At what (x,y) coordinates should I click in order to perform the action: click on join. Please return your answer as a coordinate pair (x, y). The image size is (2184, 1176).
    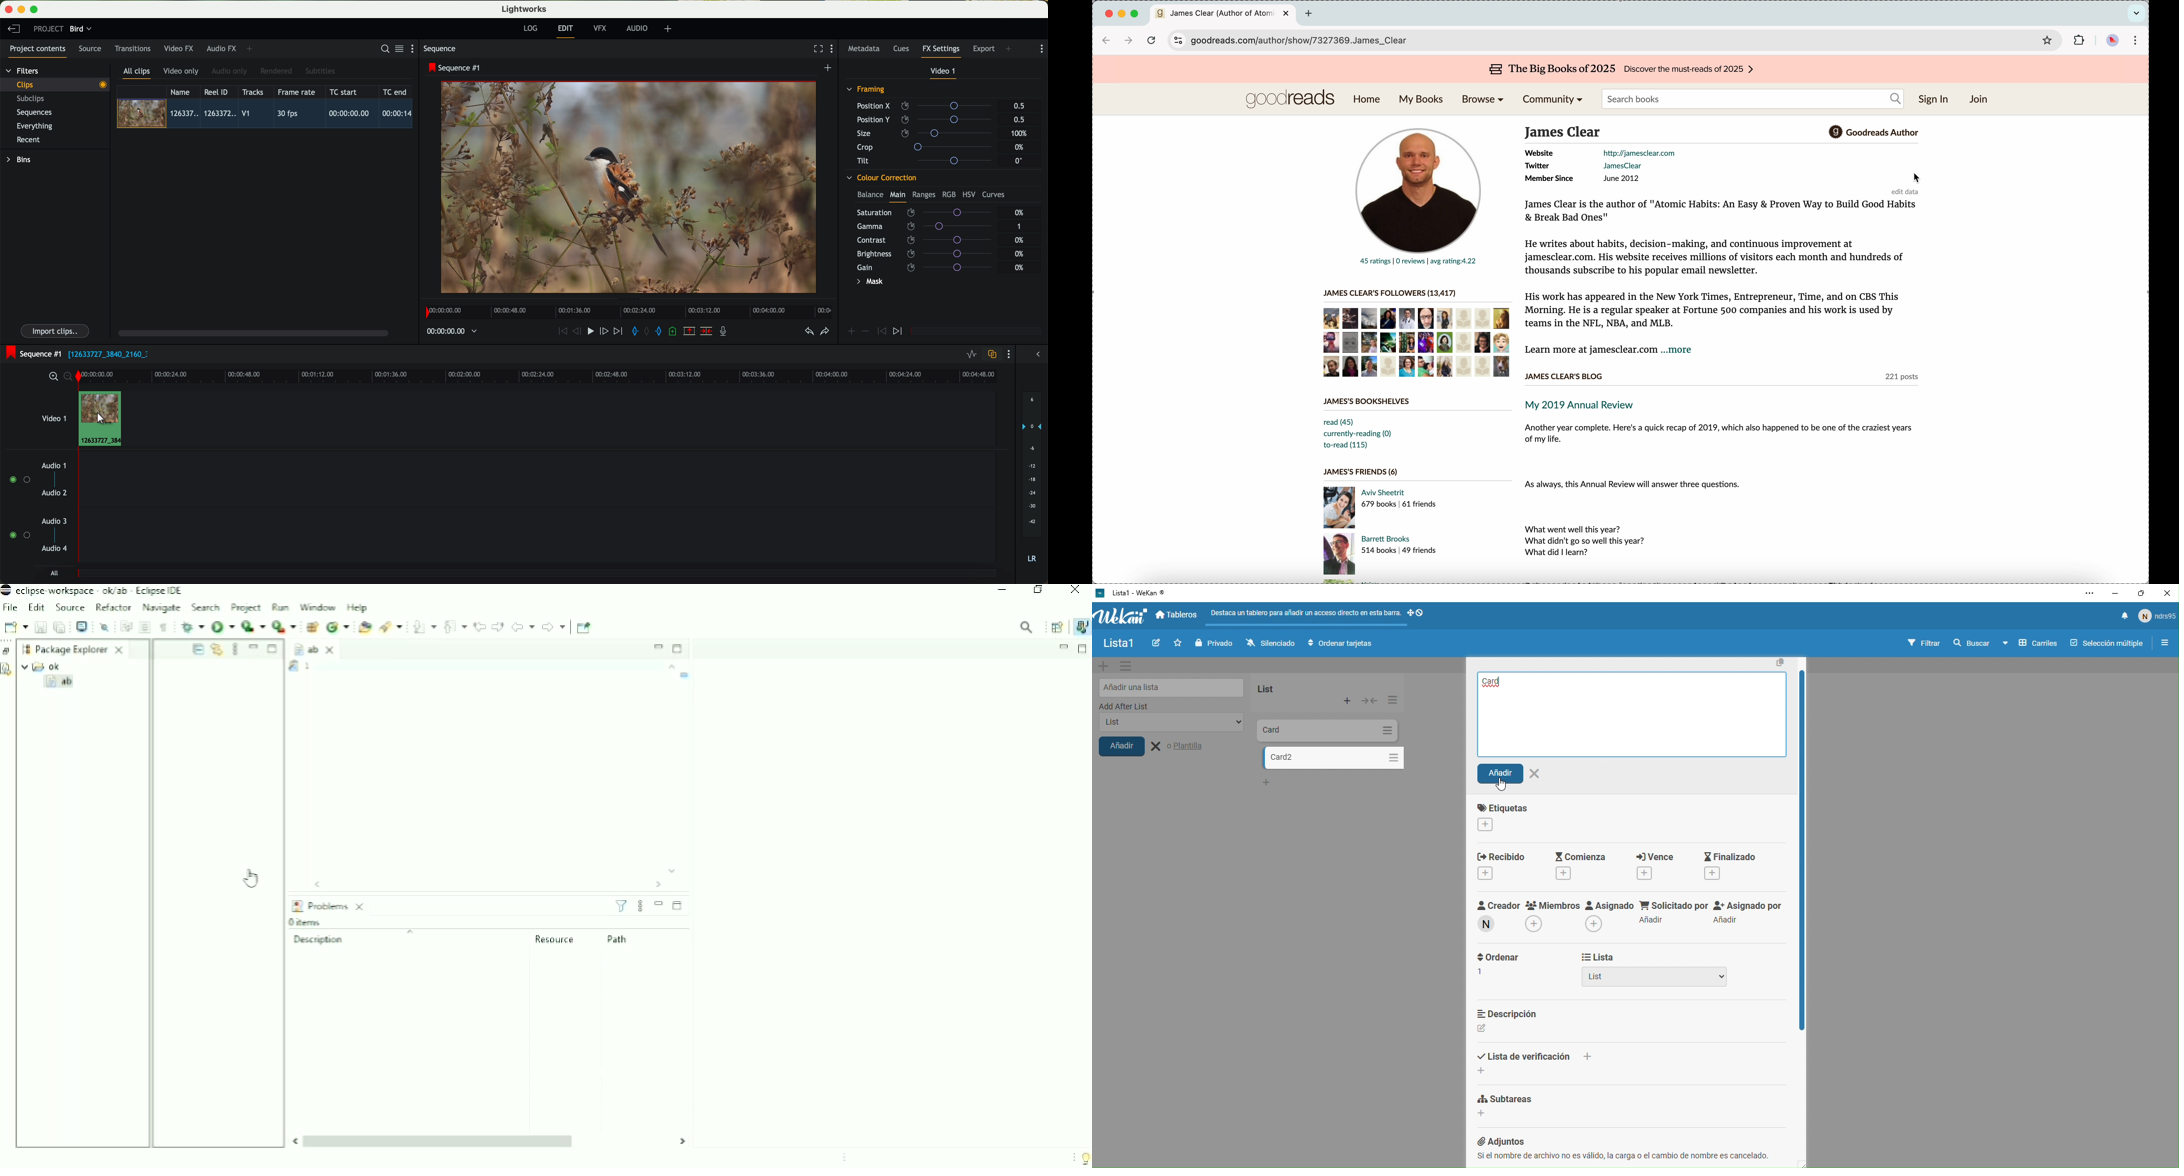
    Looking at the image, I should click on (1980, 100).